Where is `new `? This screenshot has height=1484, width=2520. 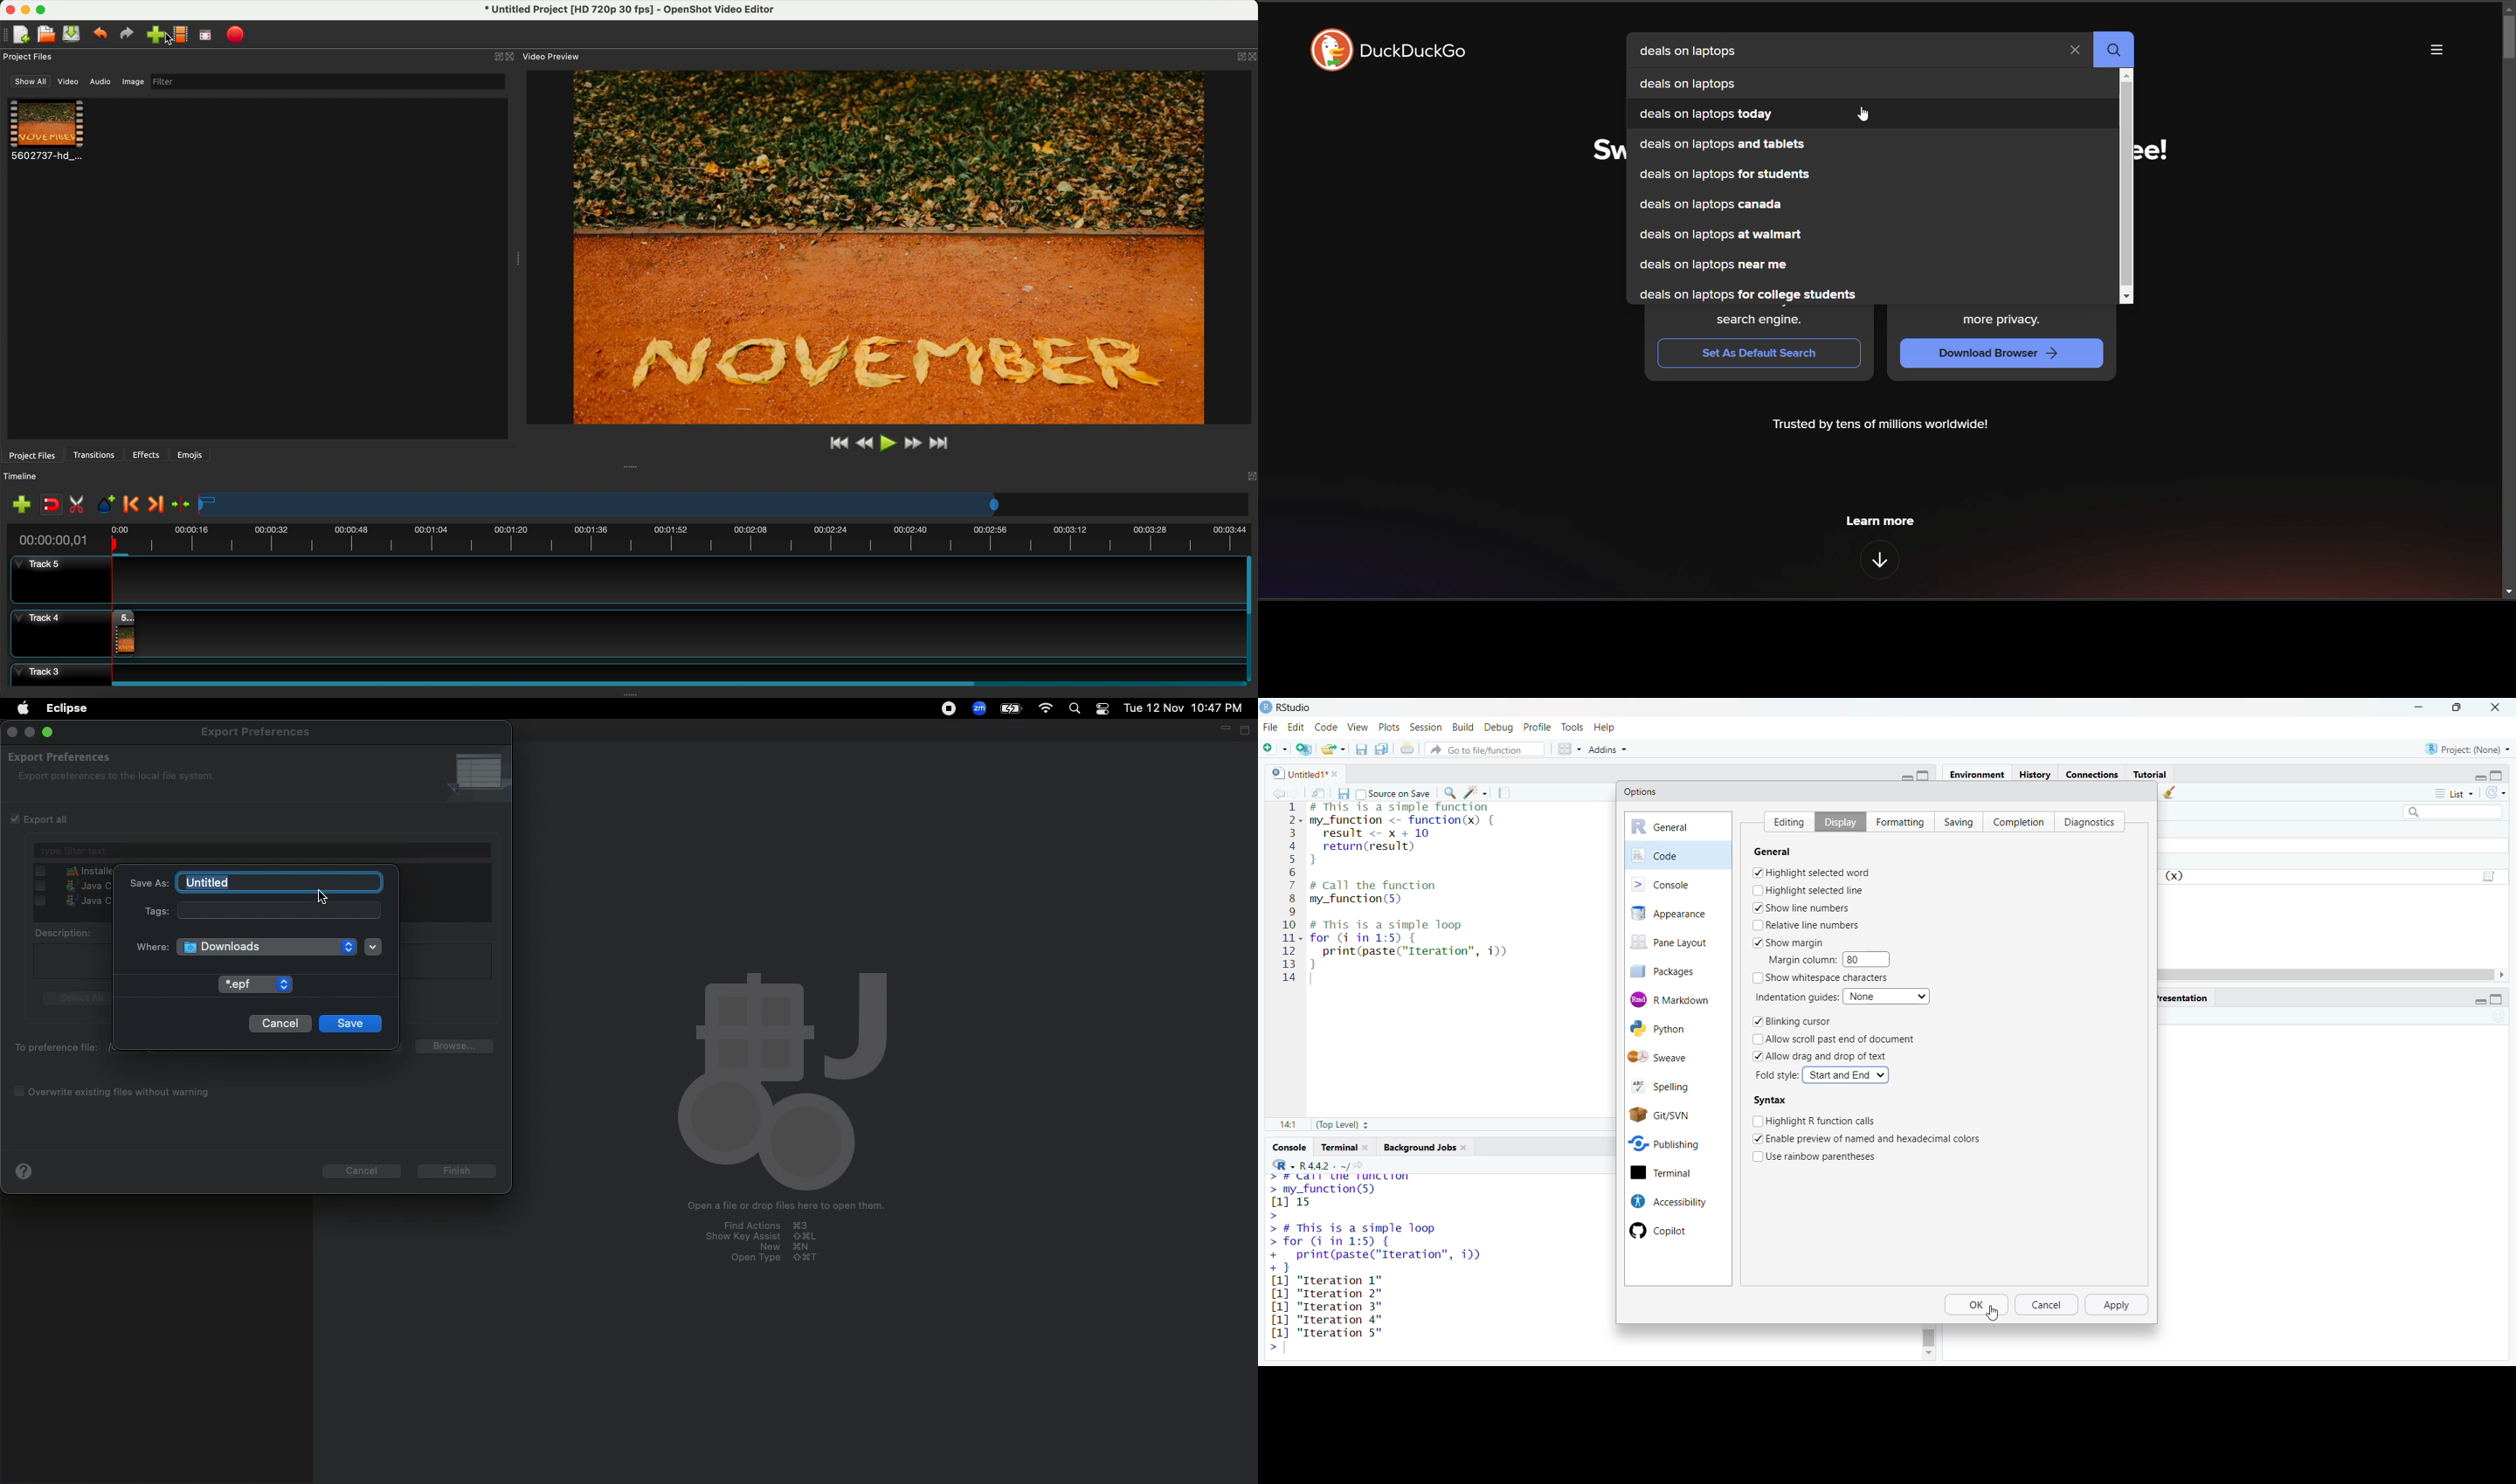
new  is located at coordinates (769, 1247).